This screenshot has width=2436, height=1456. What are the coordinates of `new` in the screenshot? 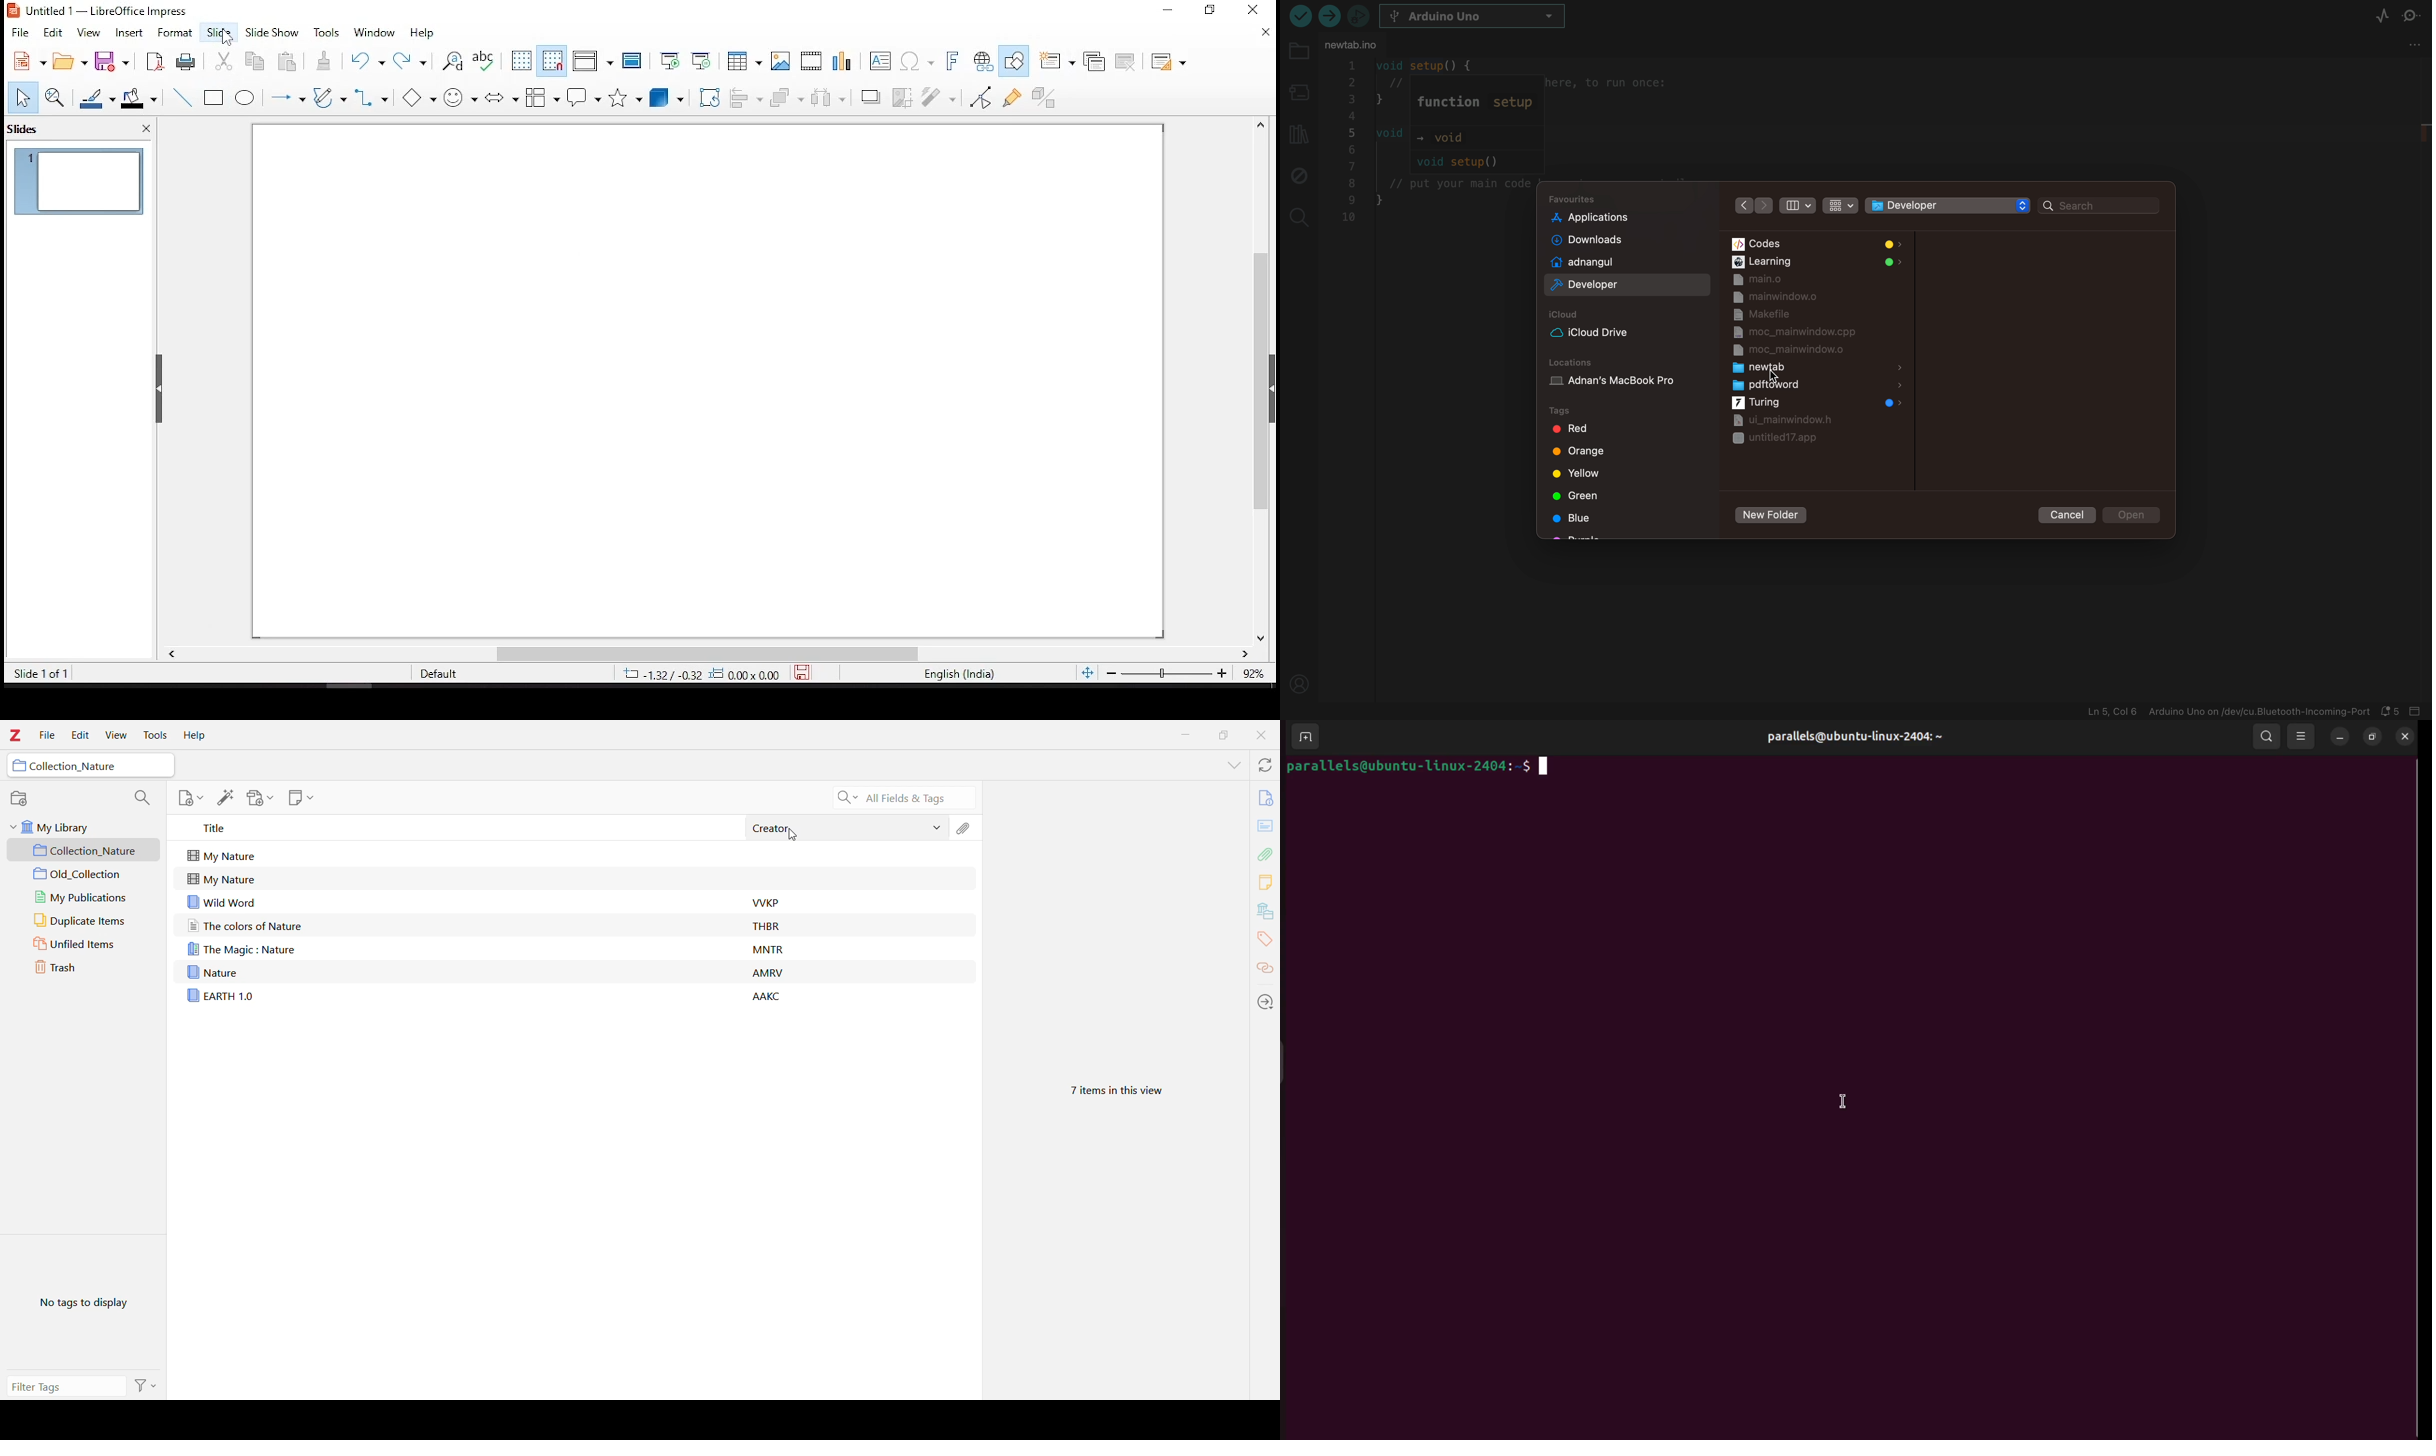 It's located at (25, 62).